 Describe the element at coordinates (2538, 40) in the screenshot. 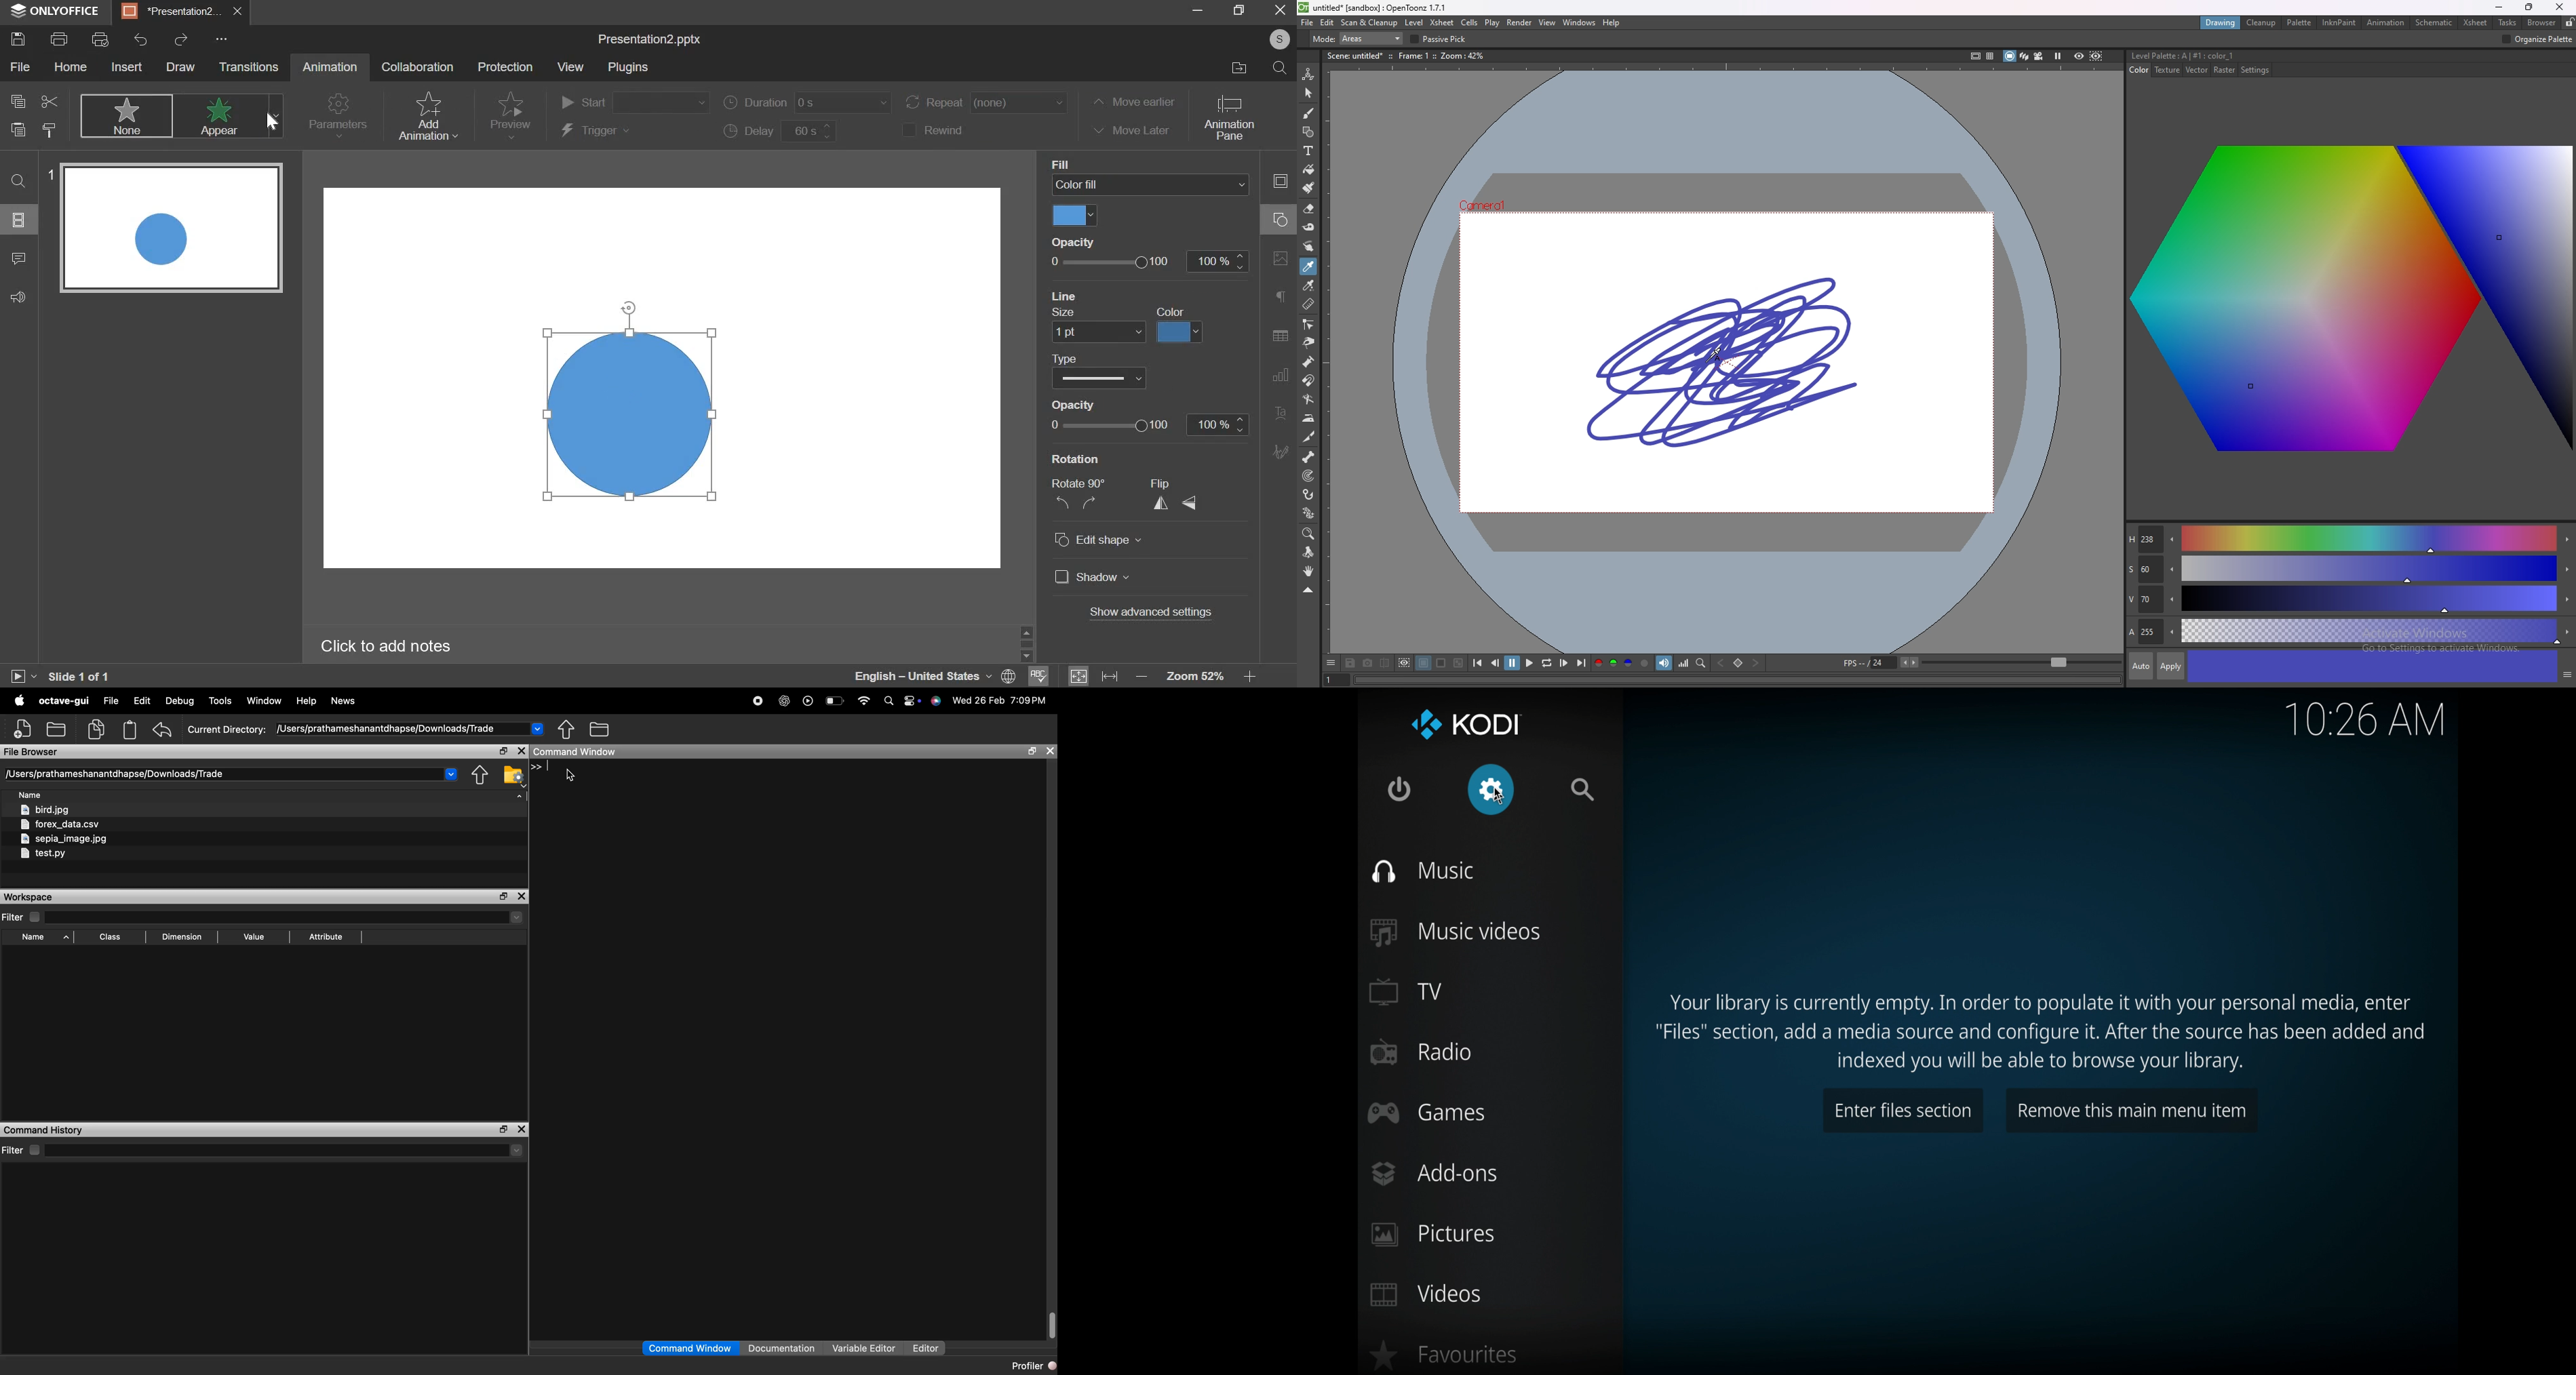

I see `organize palette` at that location.